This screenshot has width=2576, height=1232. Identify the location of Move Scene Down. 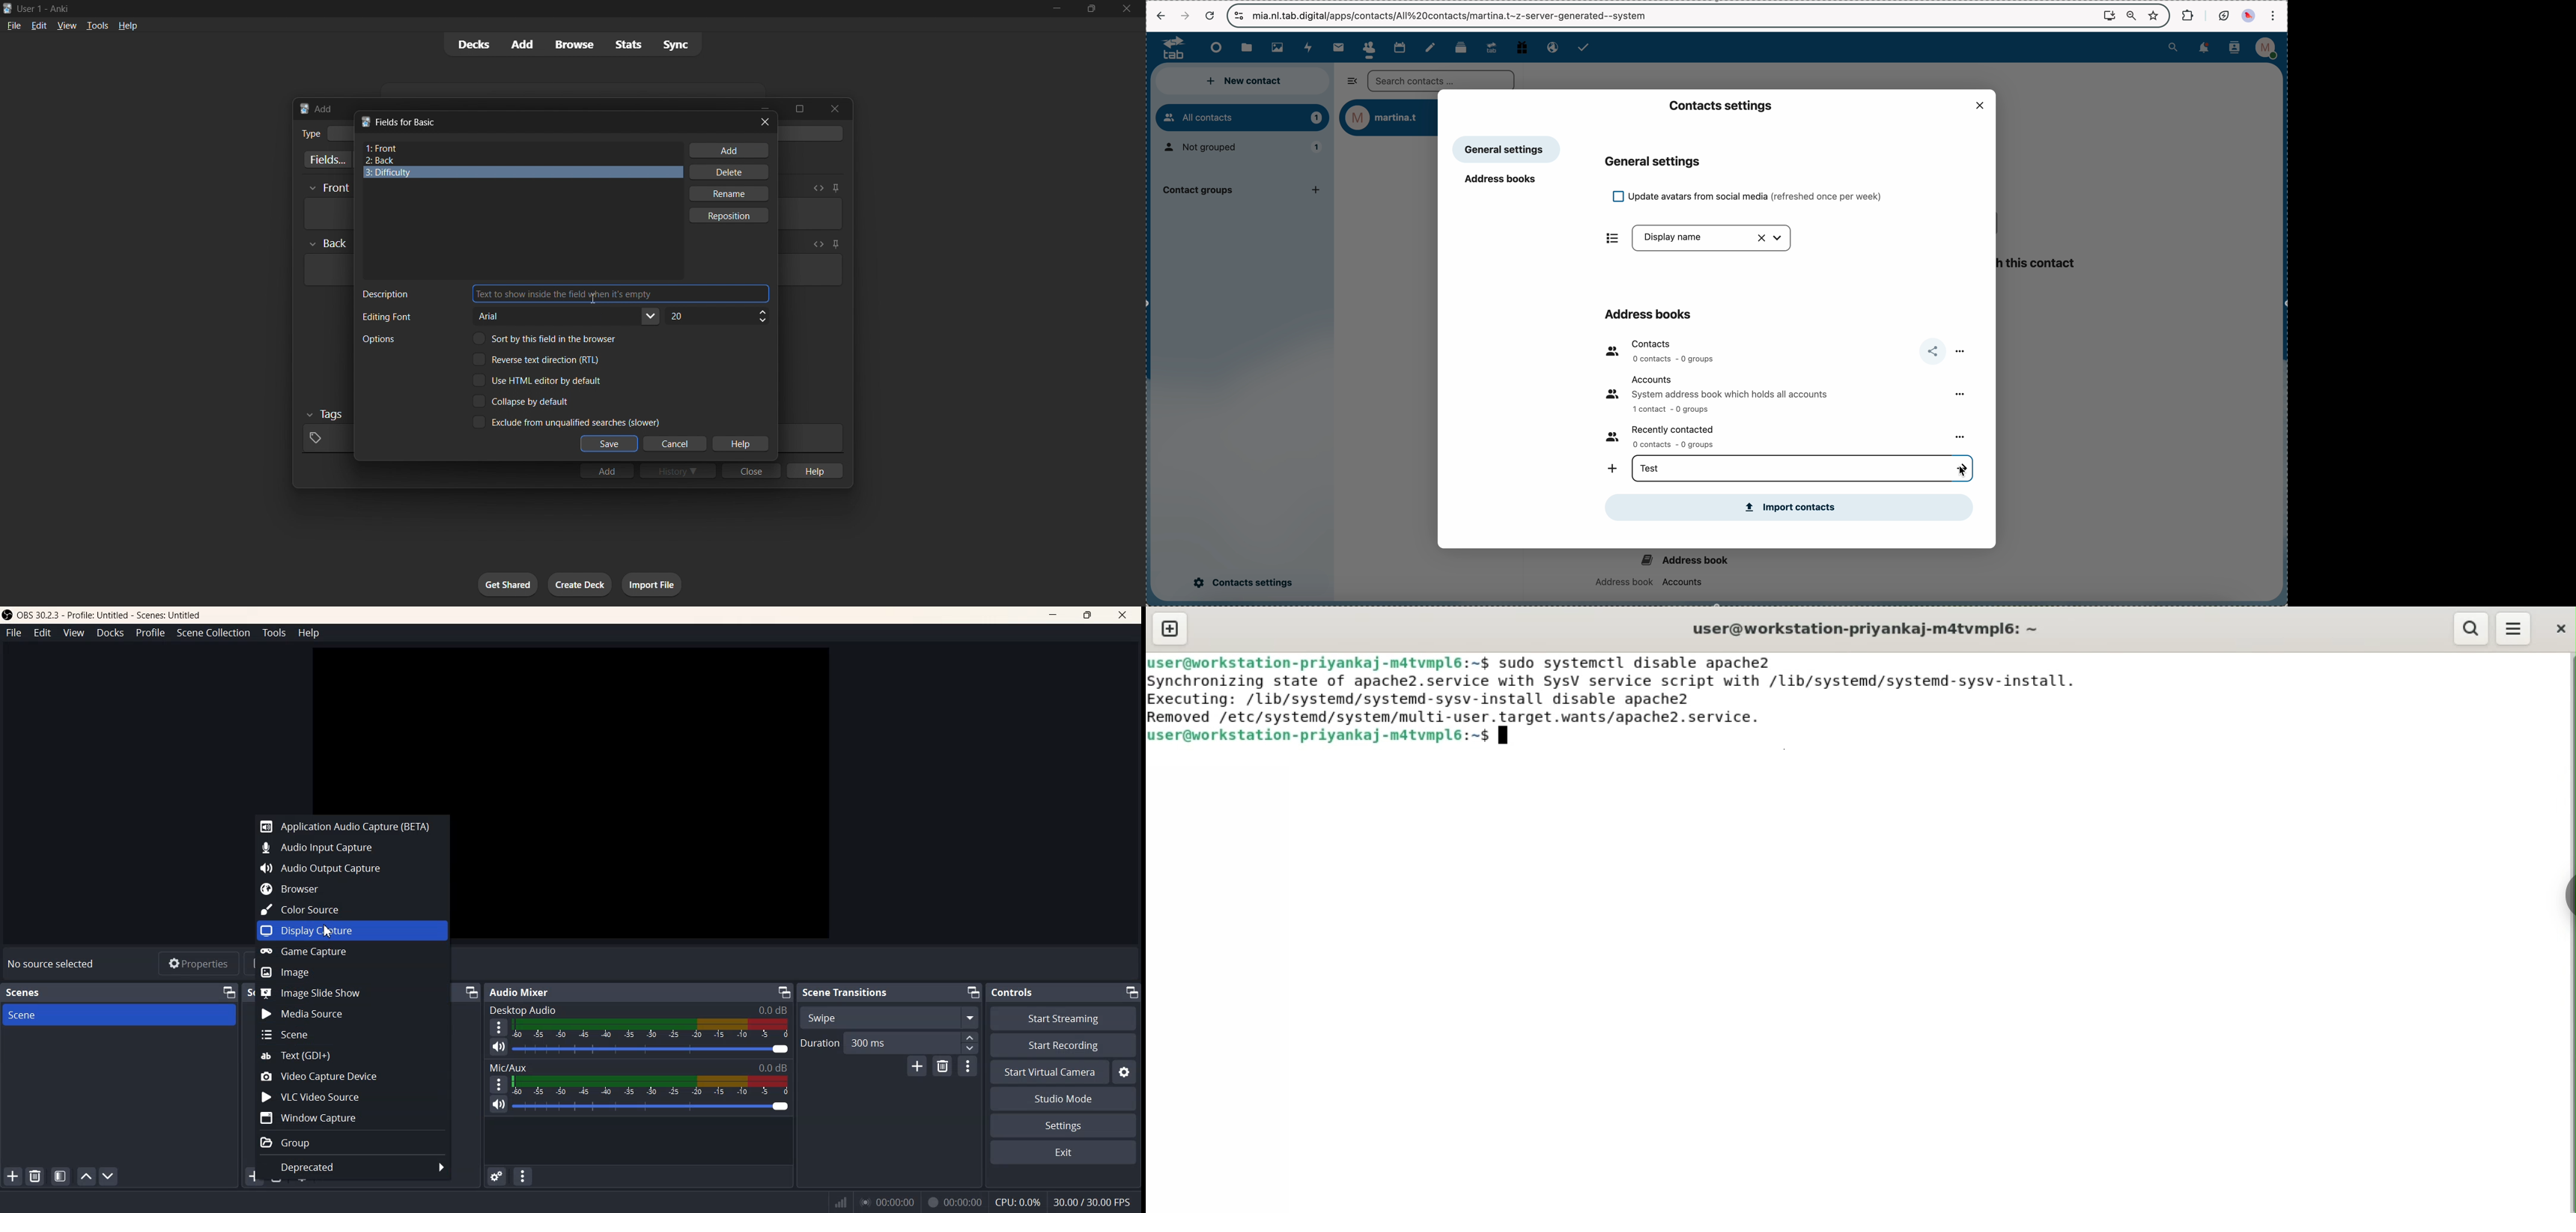
(108, 1176).